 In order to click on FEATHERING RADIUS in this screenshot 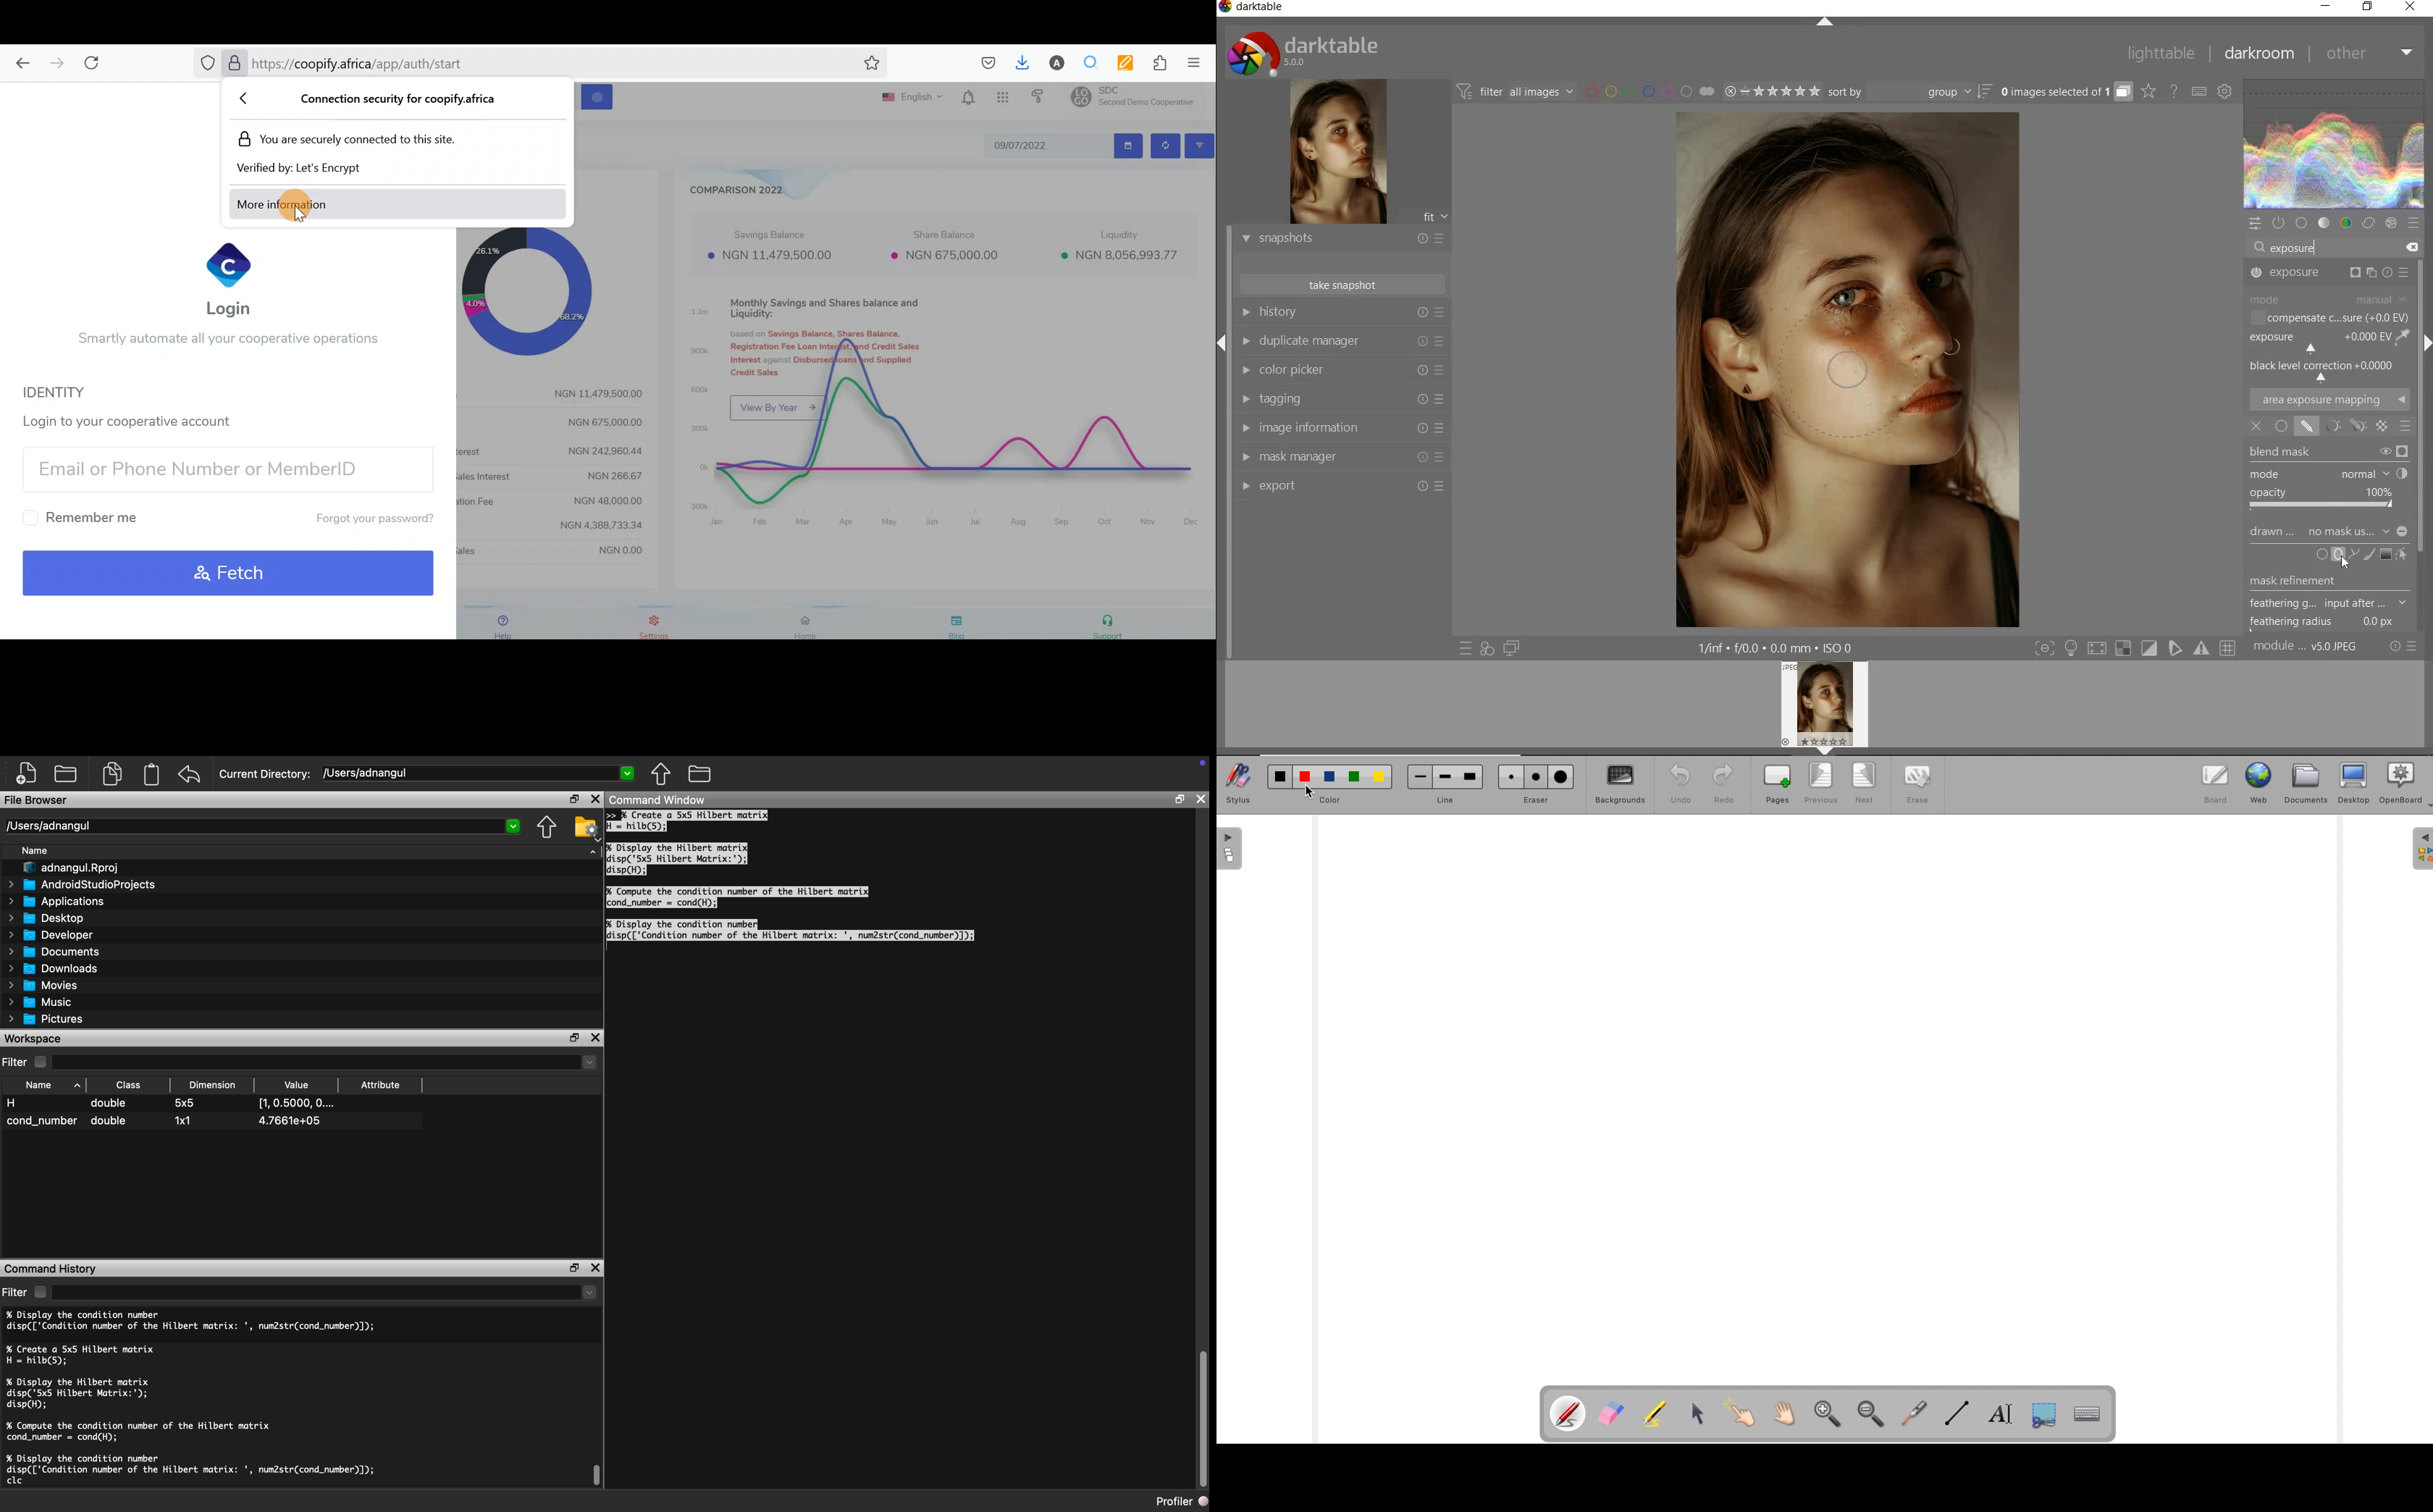, I will do `click(2327, 622)`.